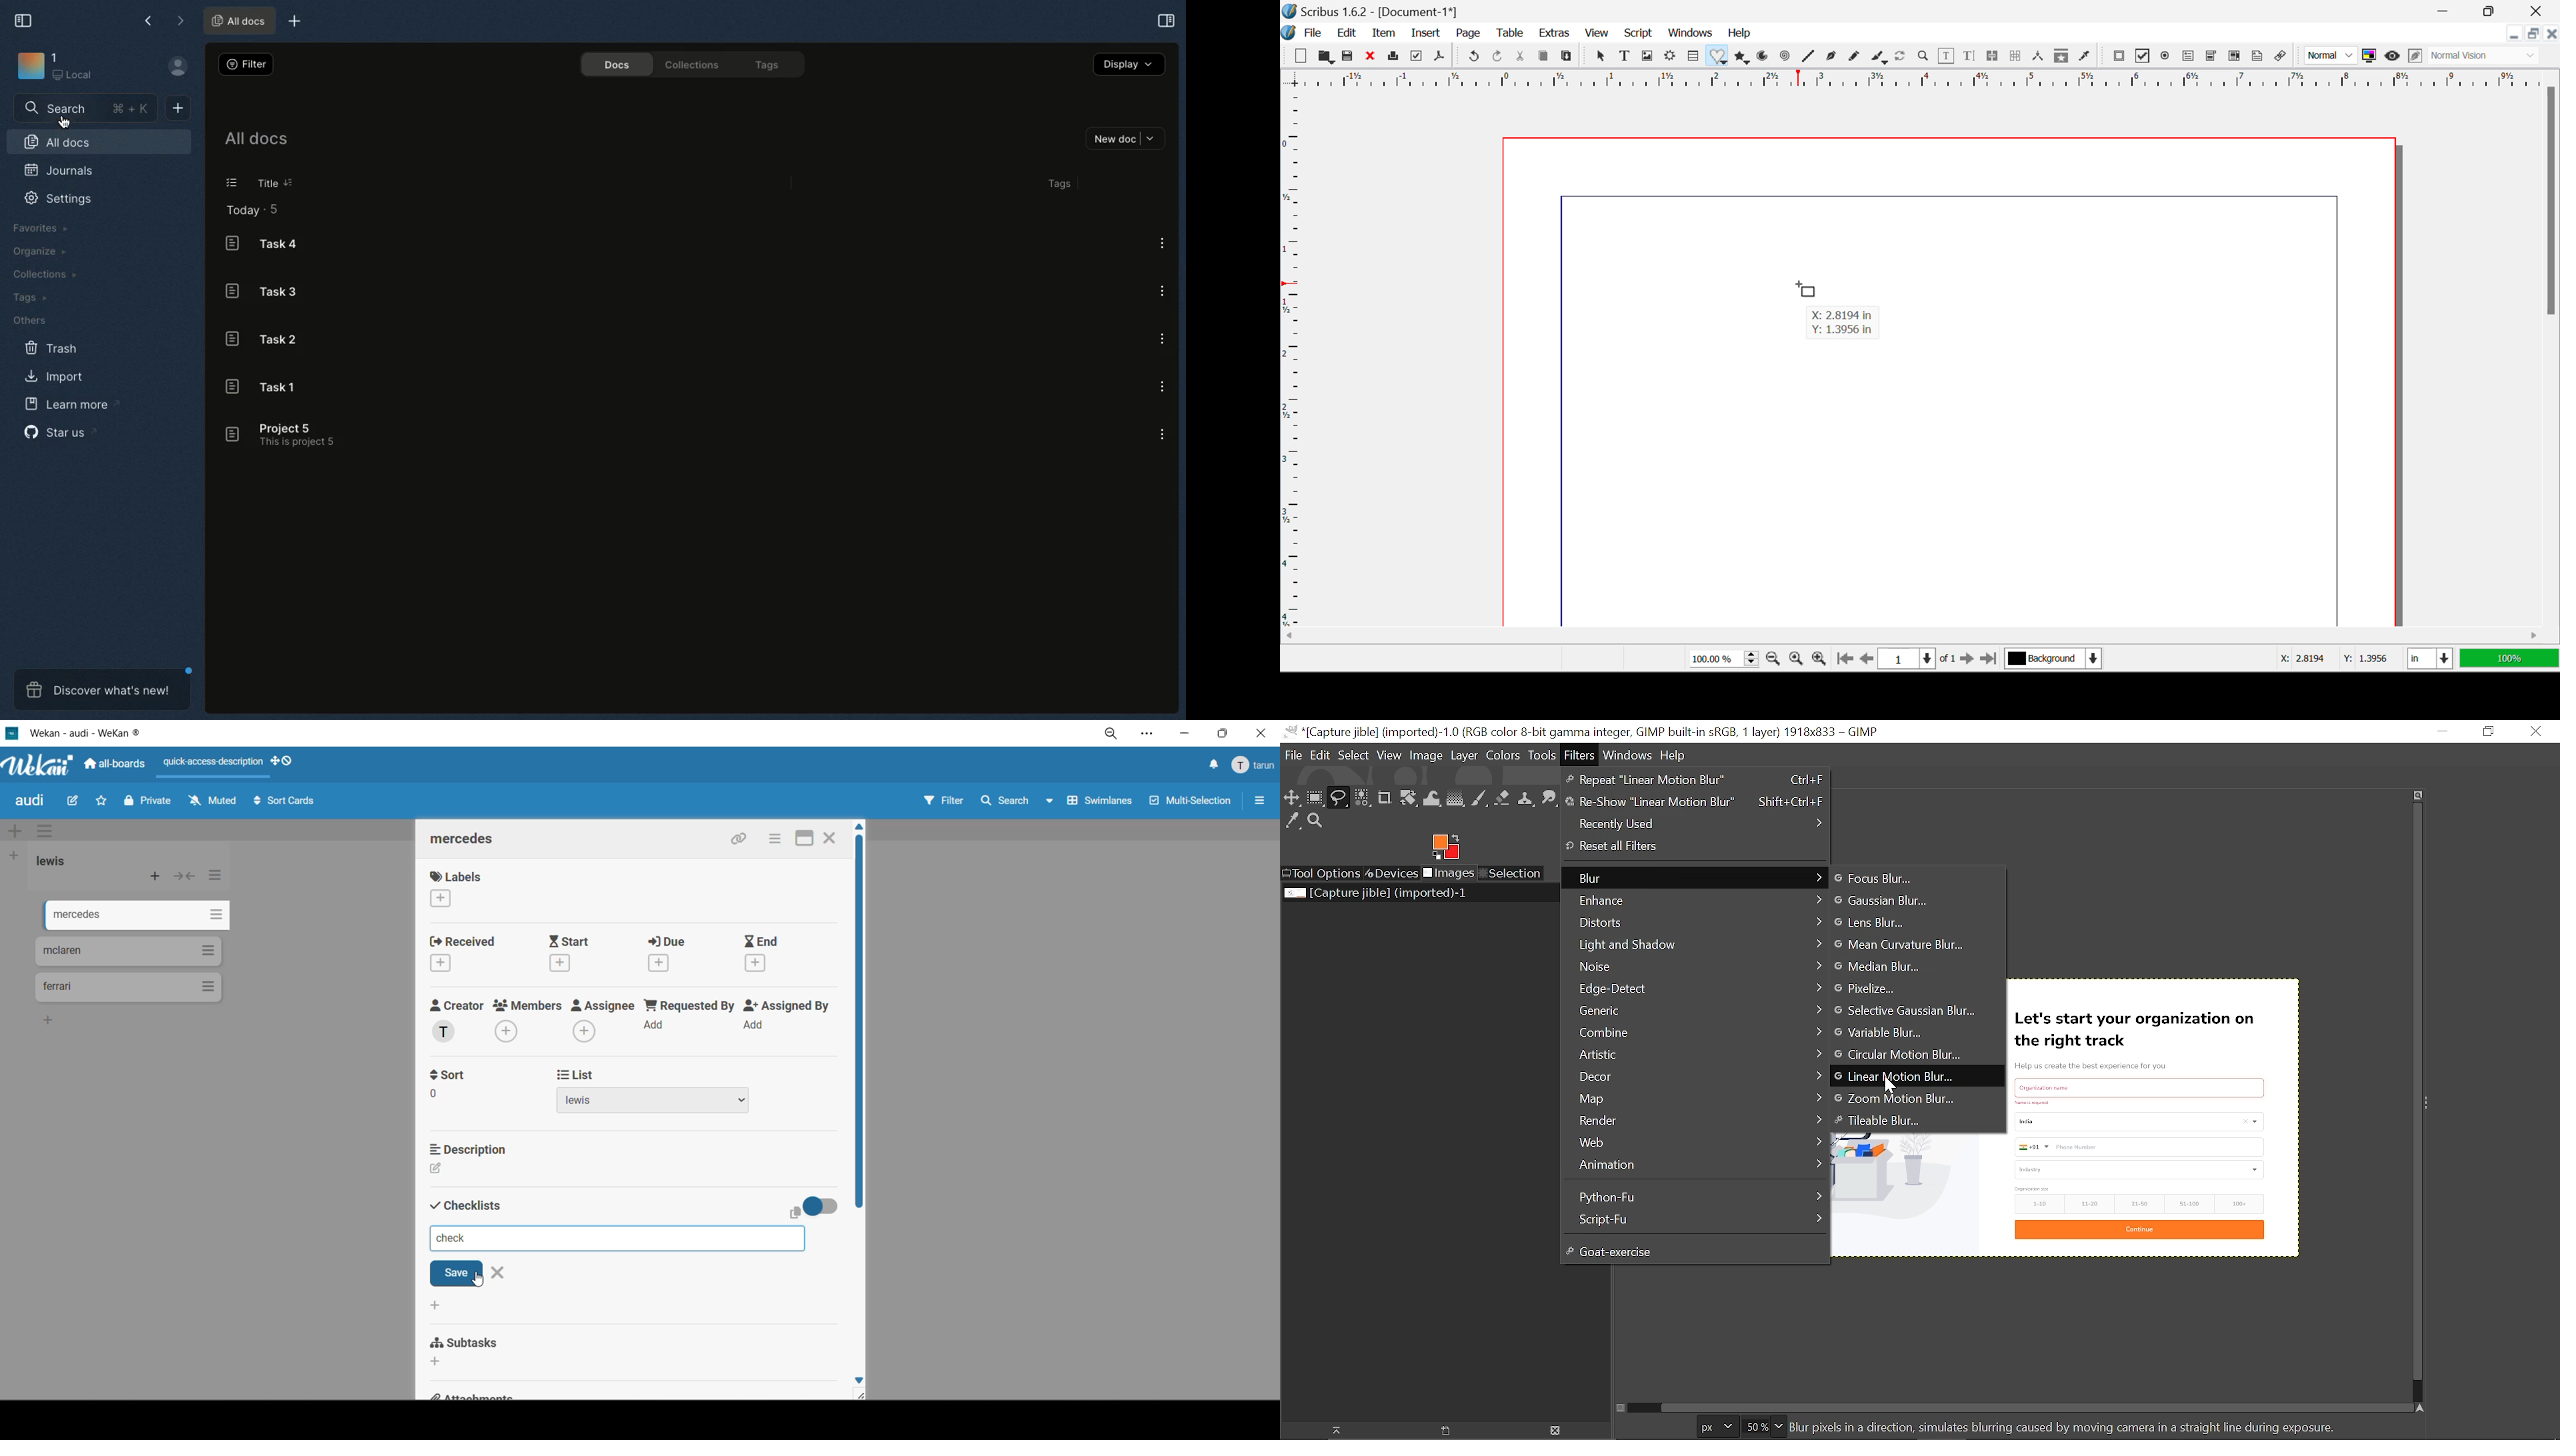 This screenshot has width=2576, height=1456. I want to click on Item, so click(1384, 34).